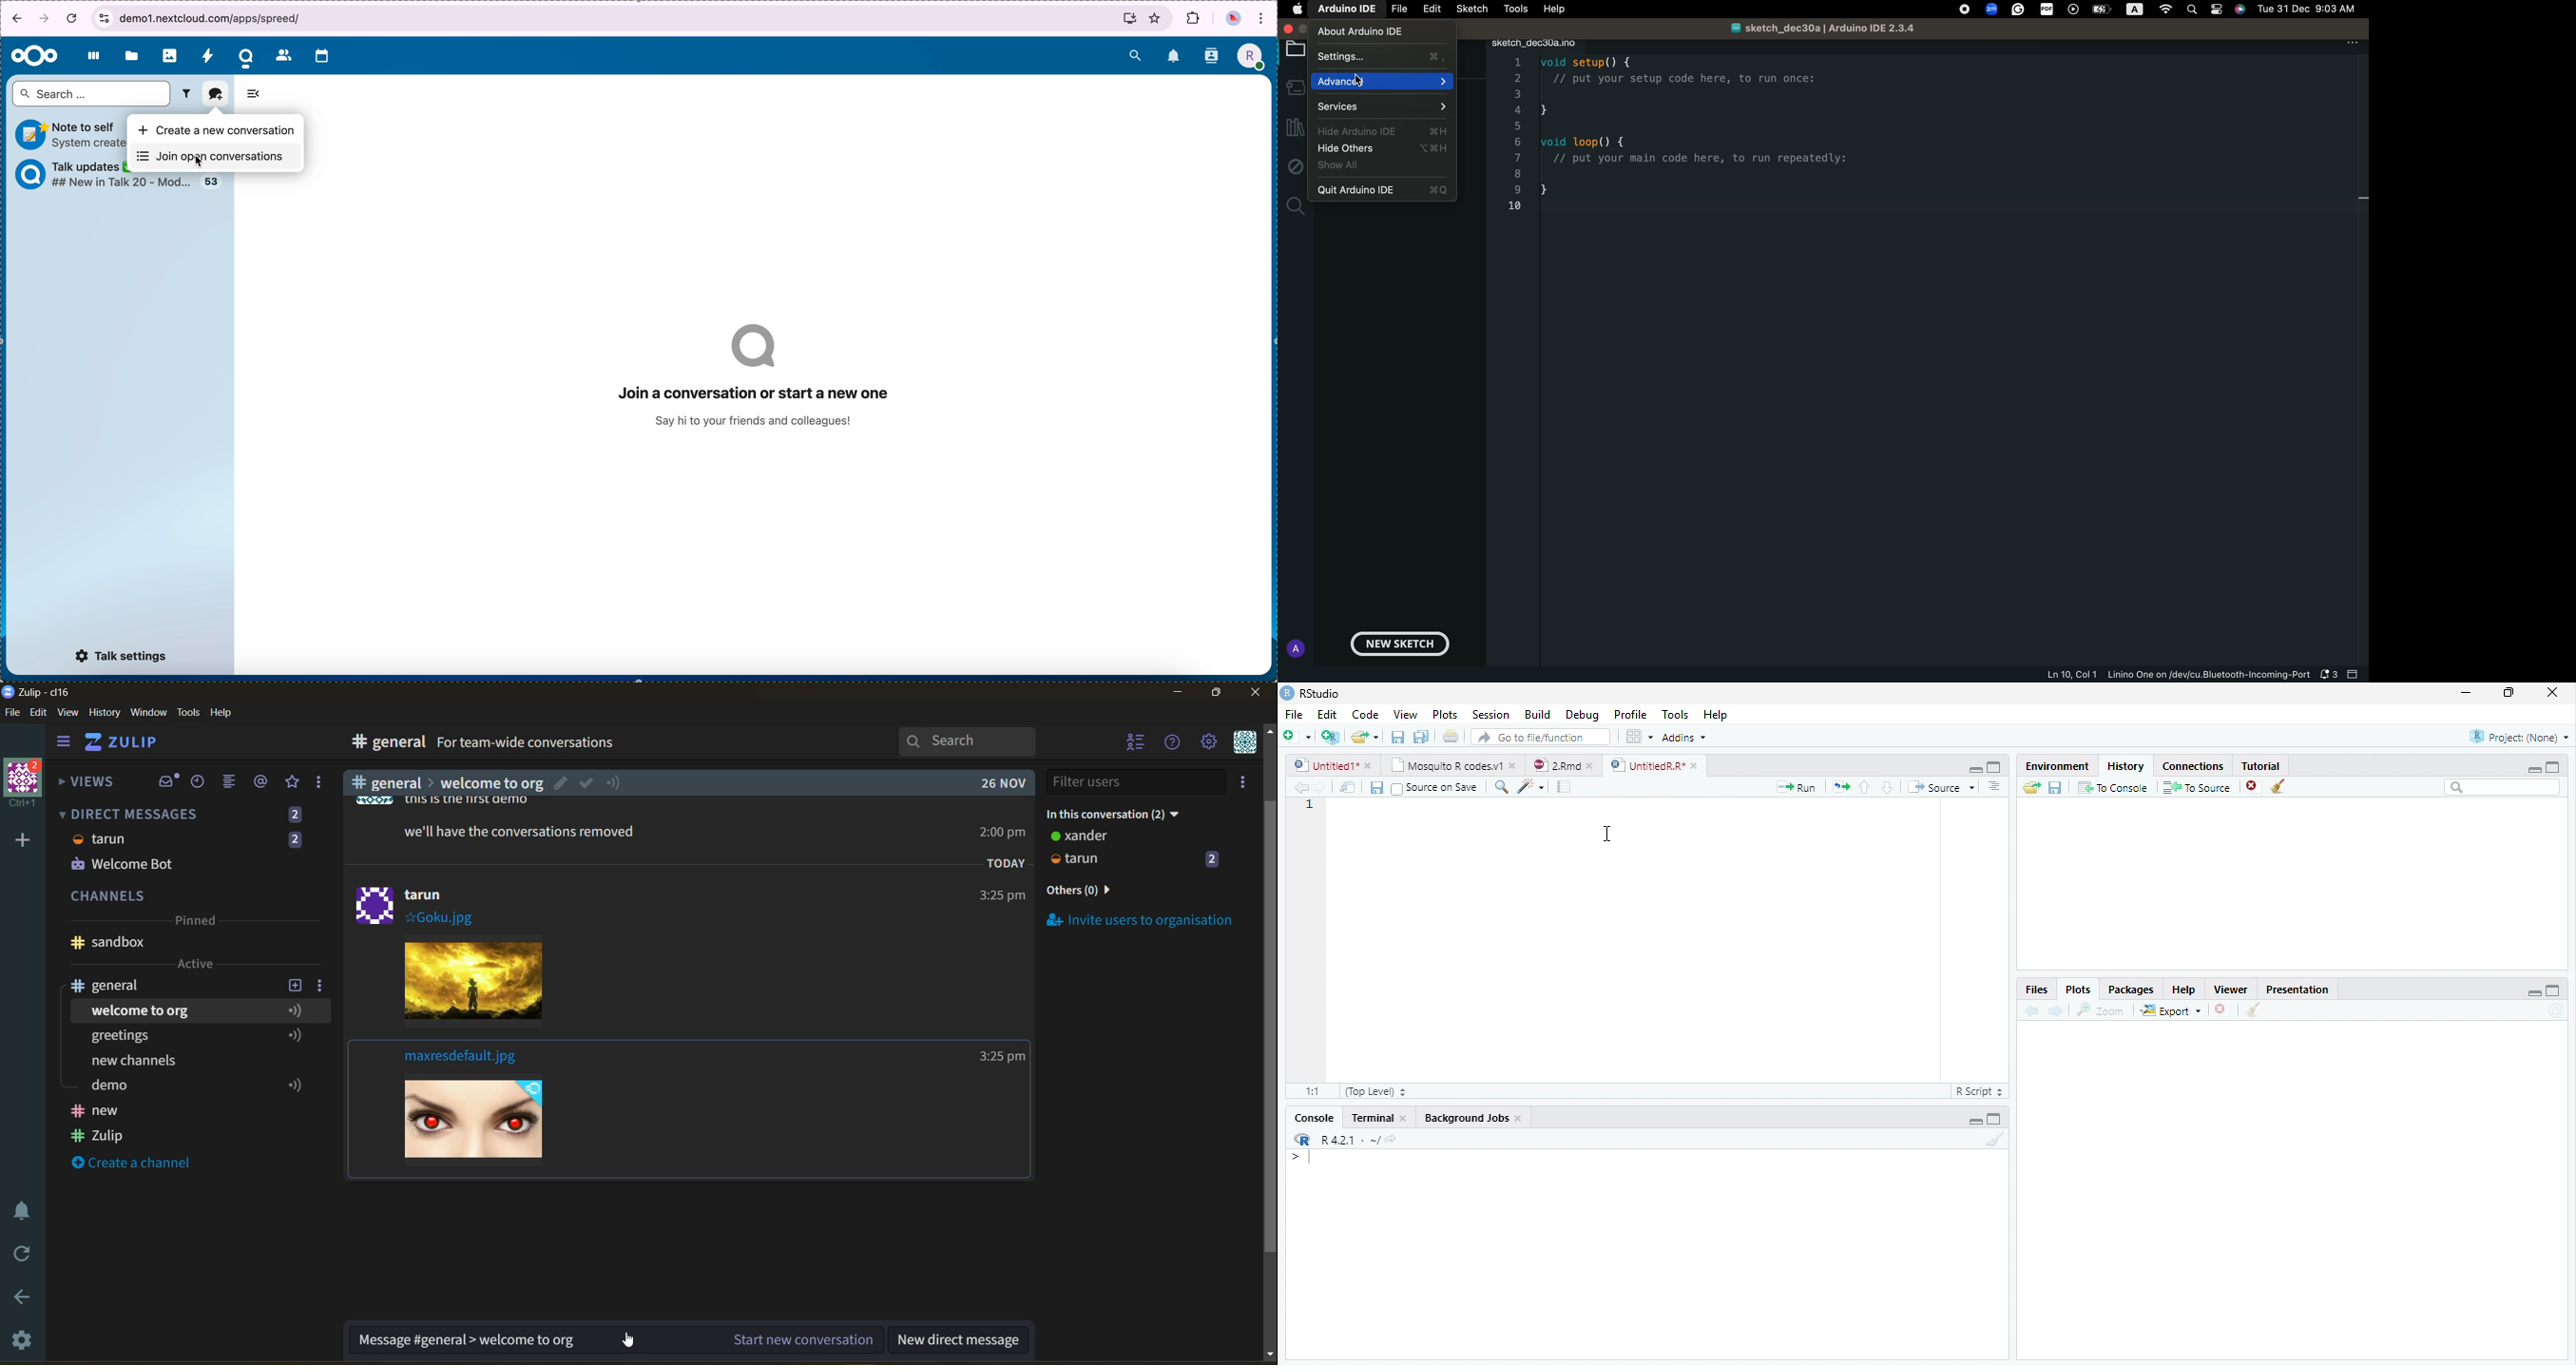  Describe the element at coordinates (208, 183) in the screenshot. I see `talk updates` at that location.